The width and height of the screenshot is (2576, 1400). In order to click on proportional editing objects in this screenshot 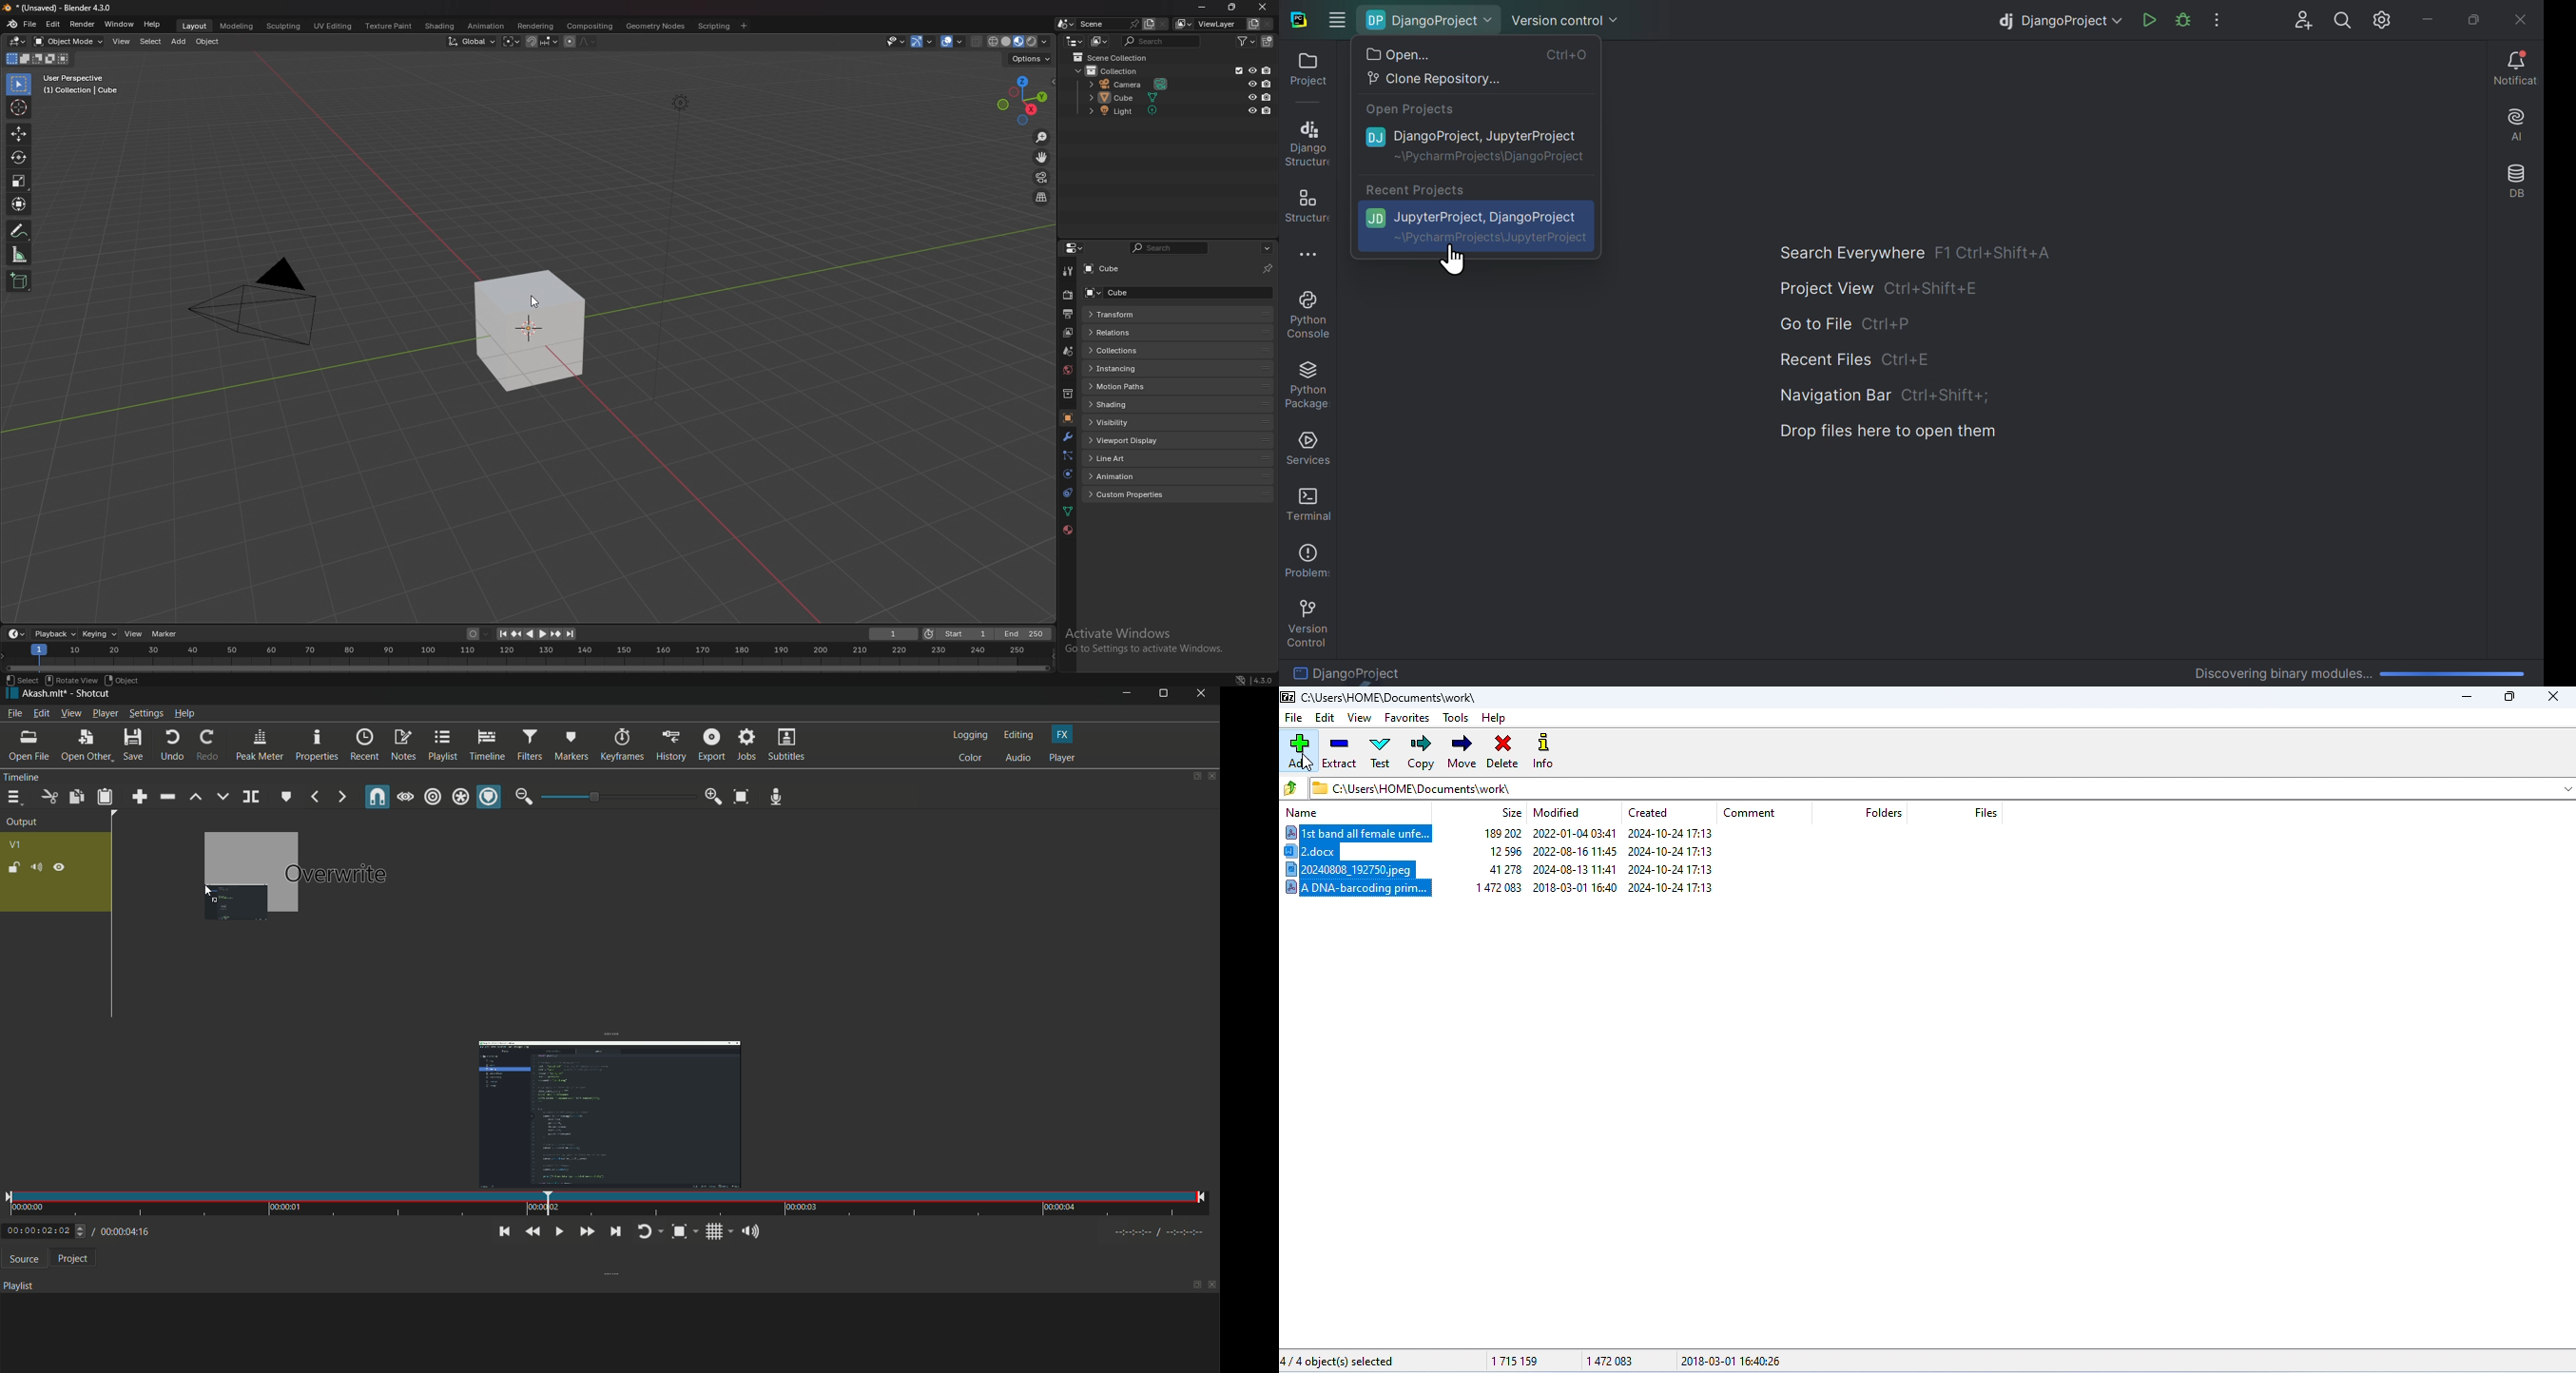, I will do `click(569, 42)`.